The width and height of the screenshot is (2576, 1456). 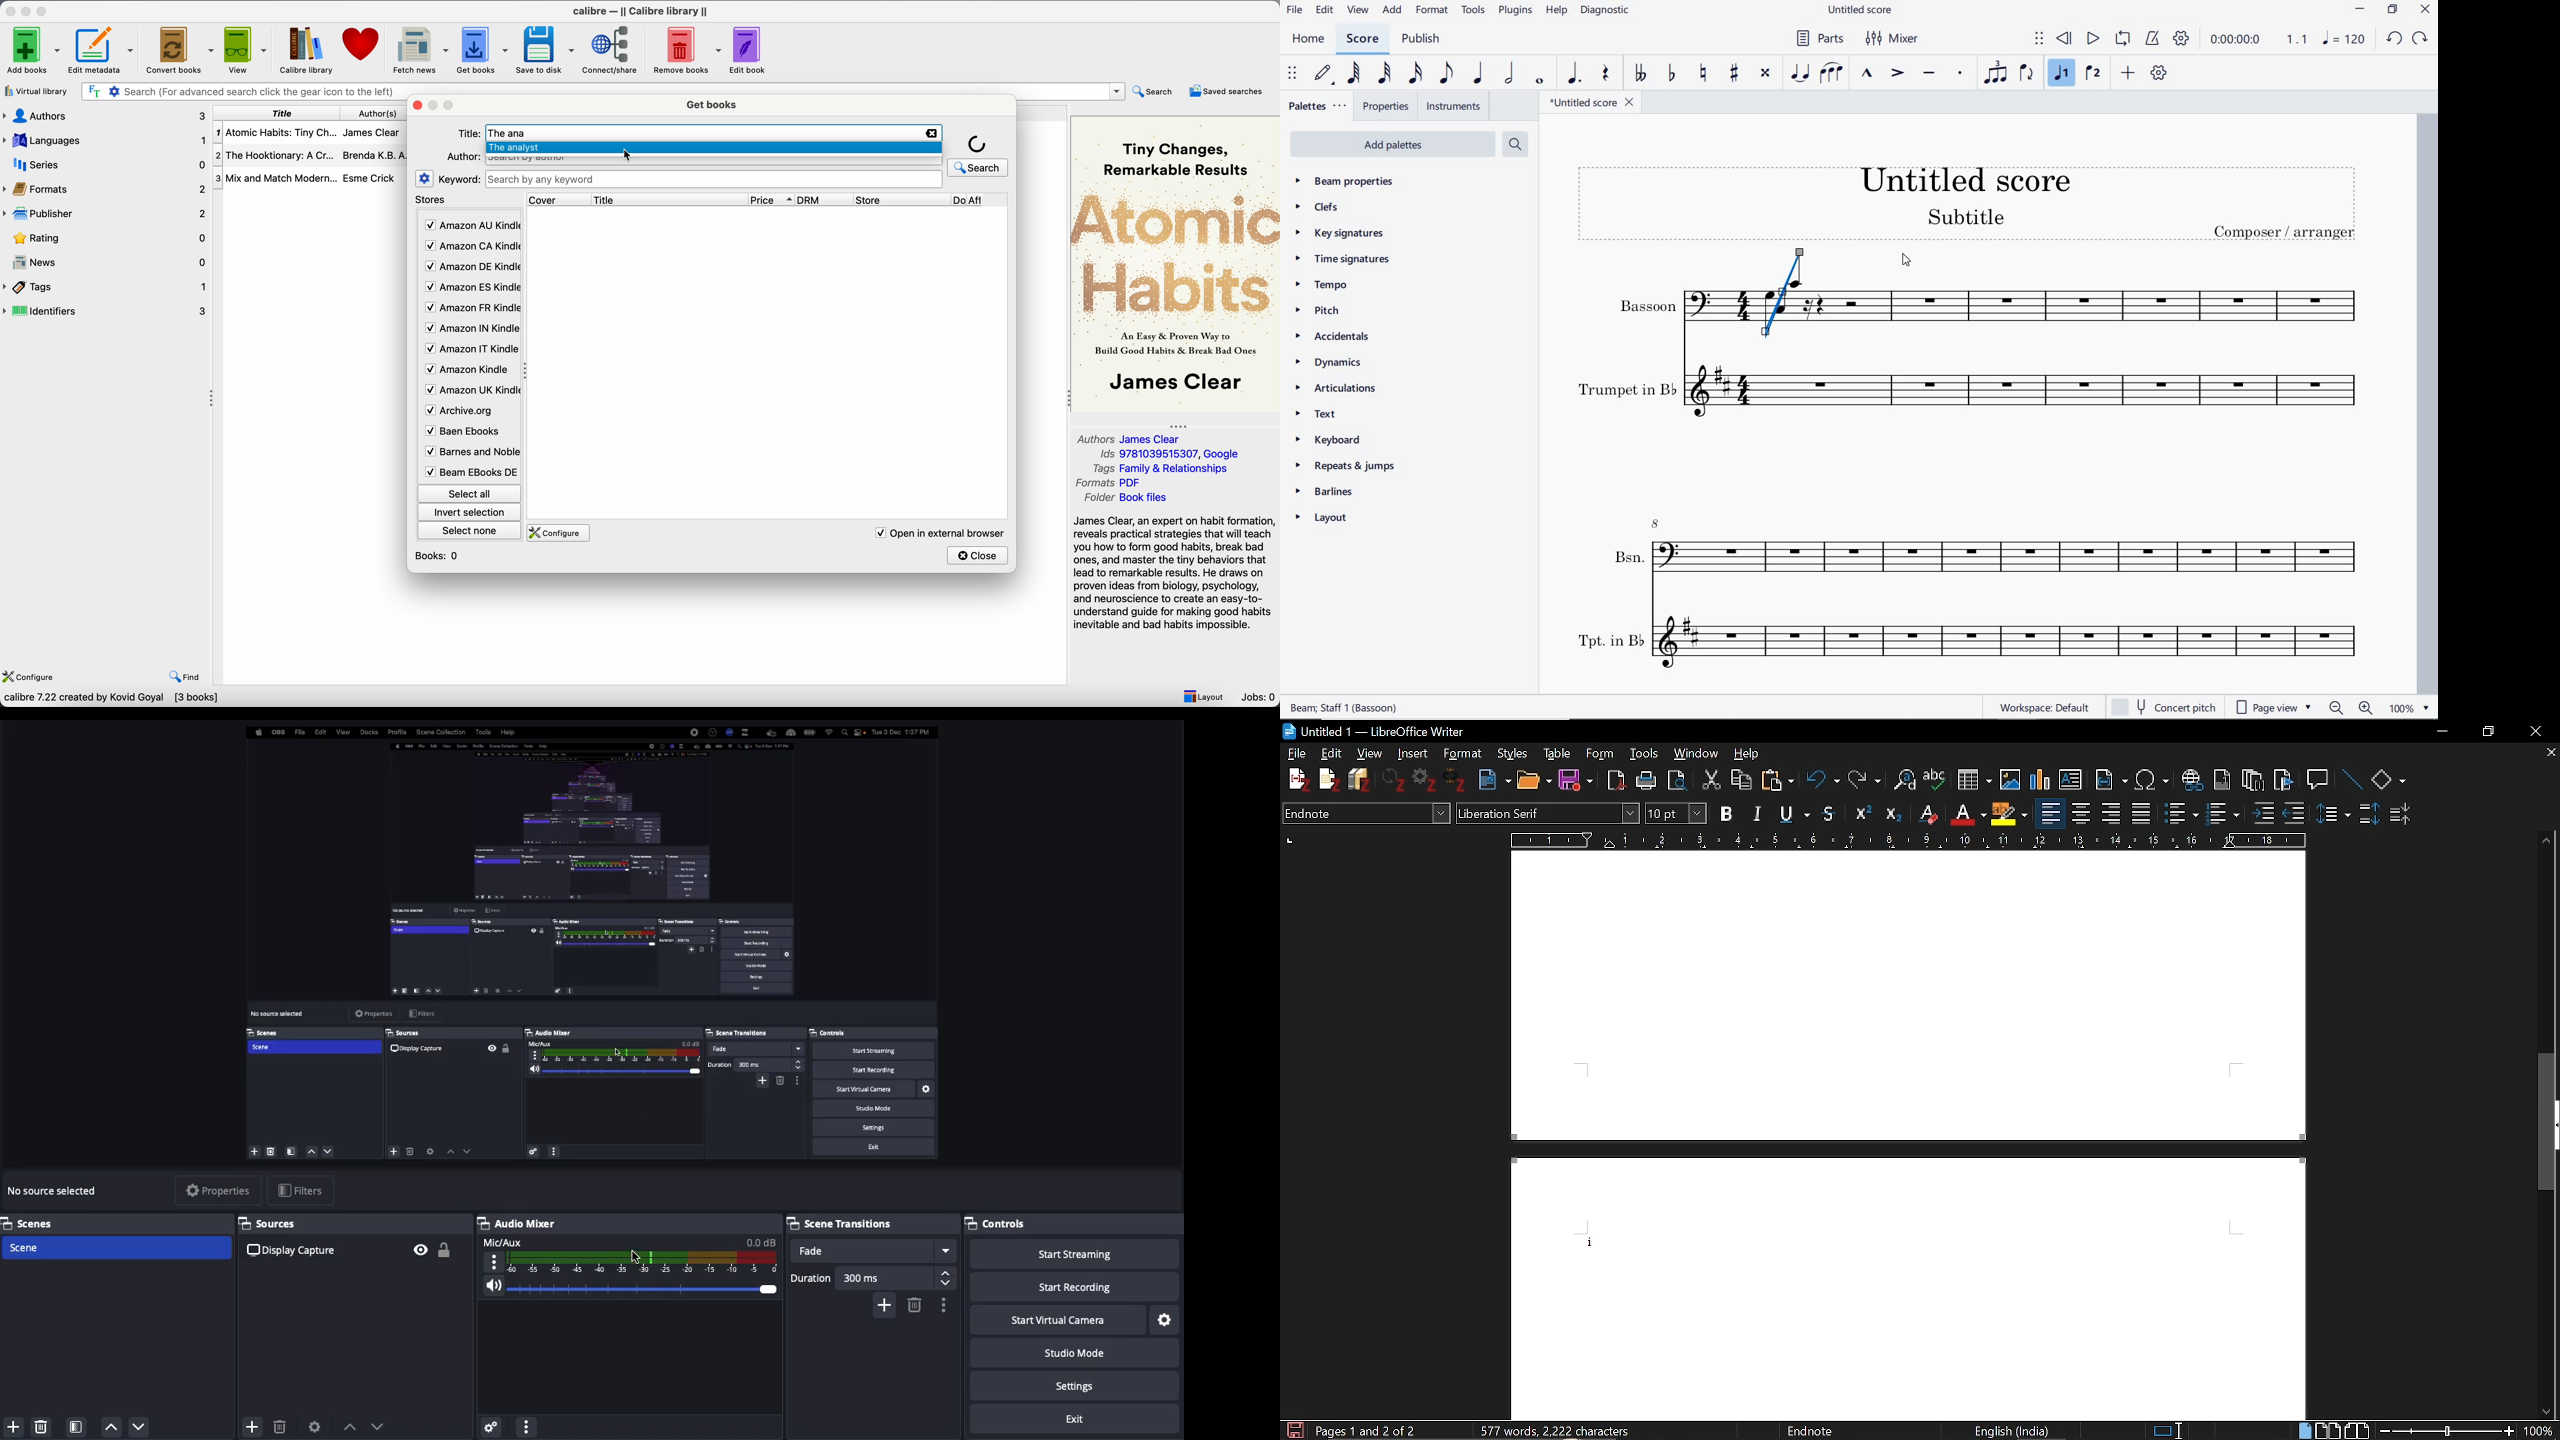 What do you see at coordinates (2388, 781) in the screenshot?
I see `Basic shapes` at bounding box center [2388, 781].